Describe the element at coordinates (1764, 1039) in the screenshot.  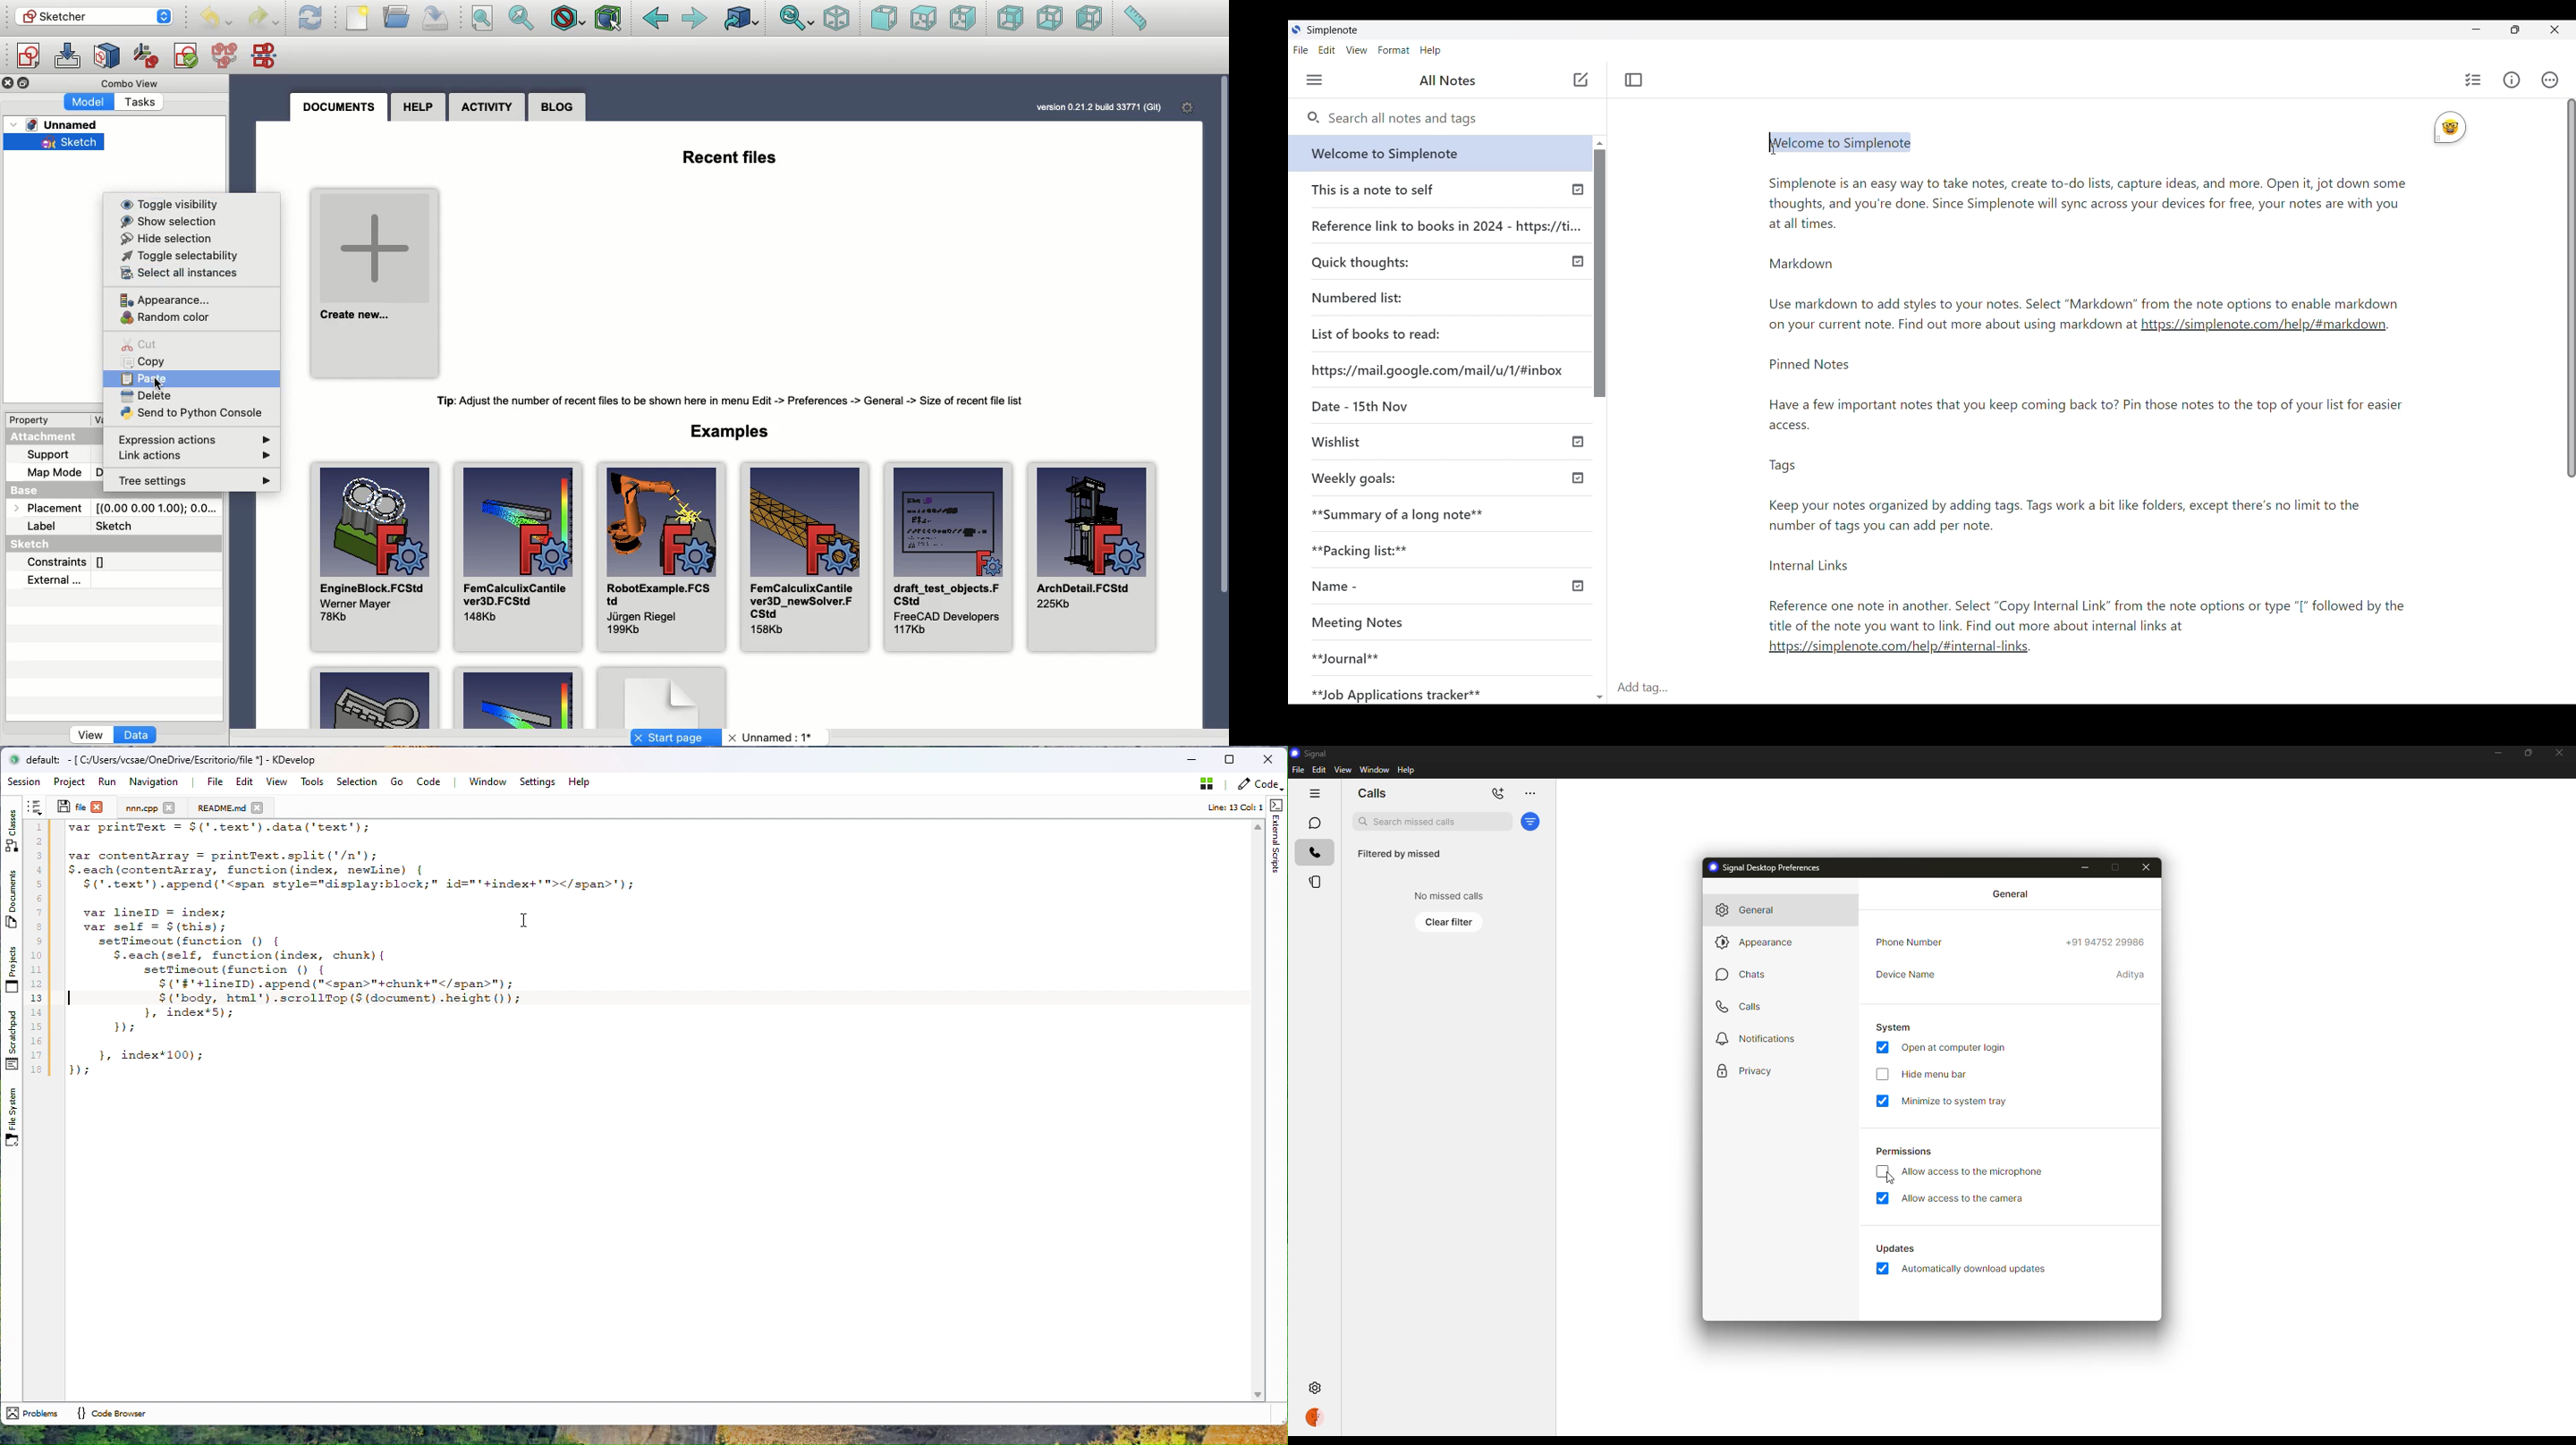
I see `notifications` at that location.